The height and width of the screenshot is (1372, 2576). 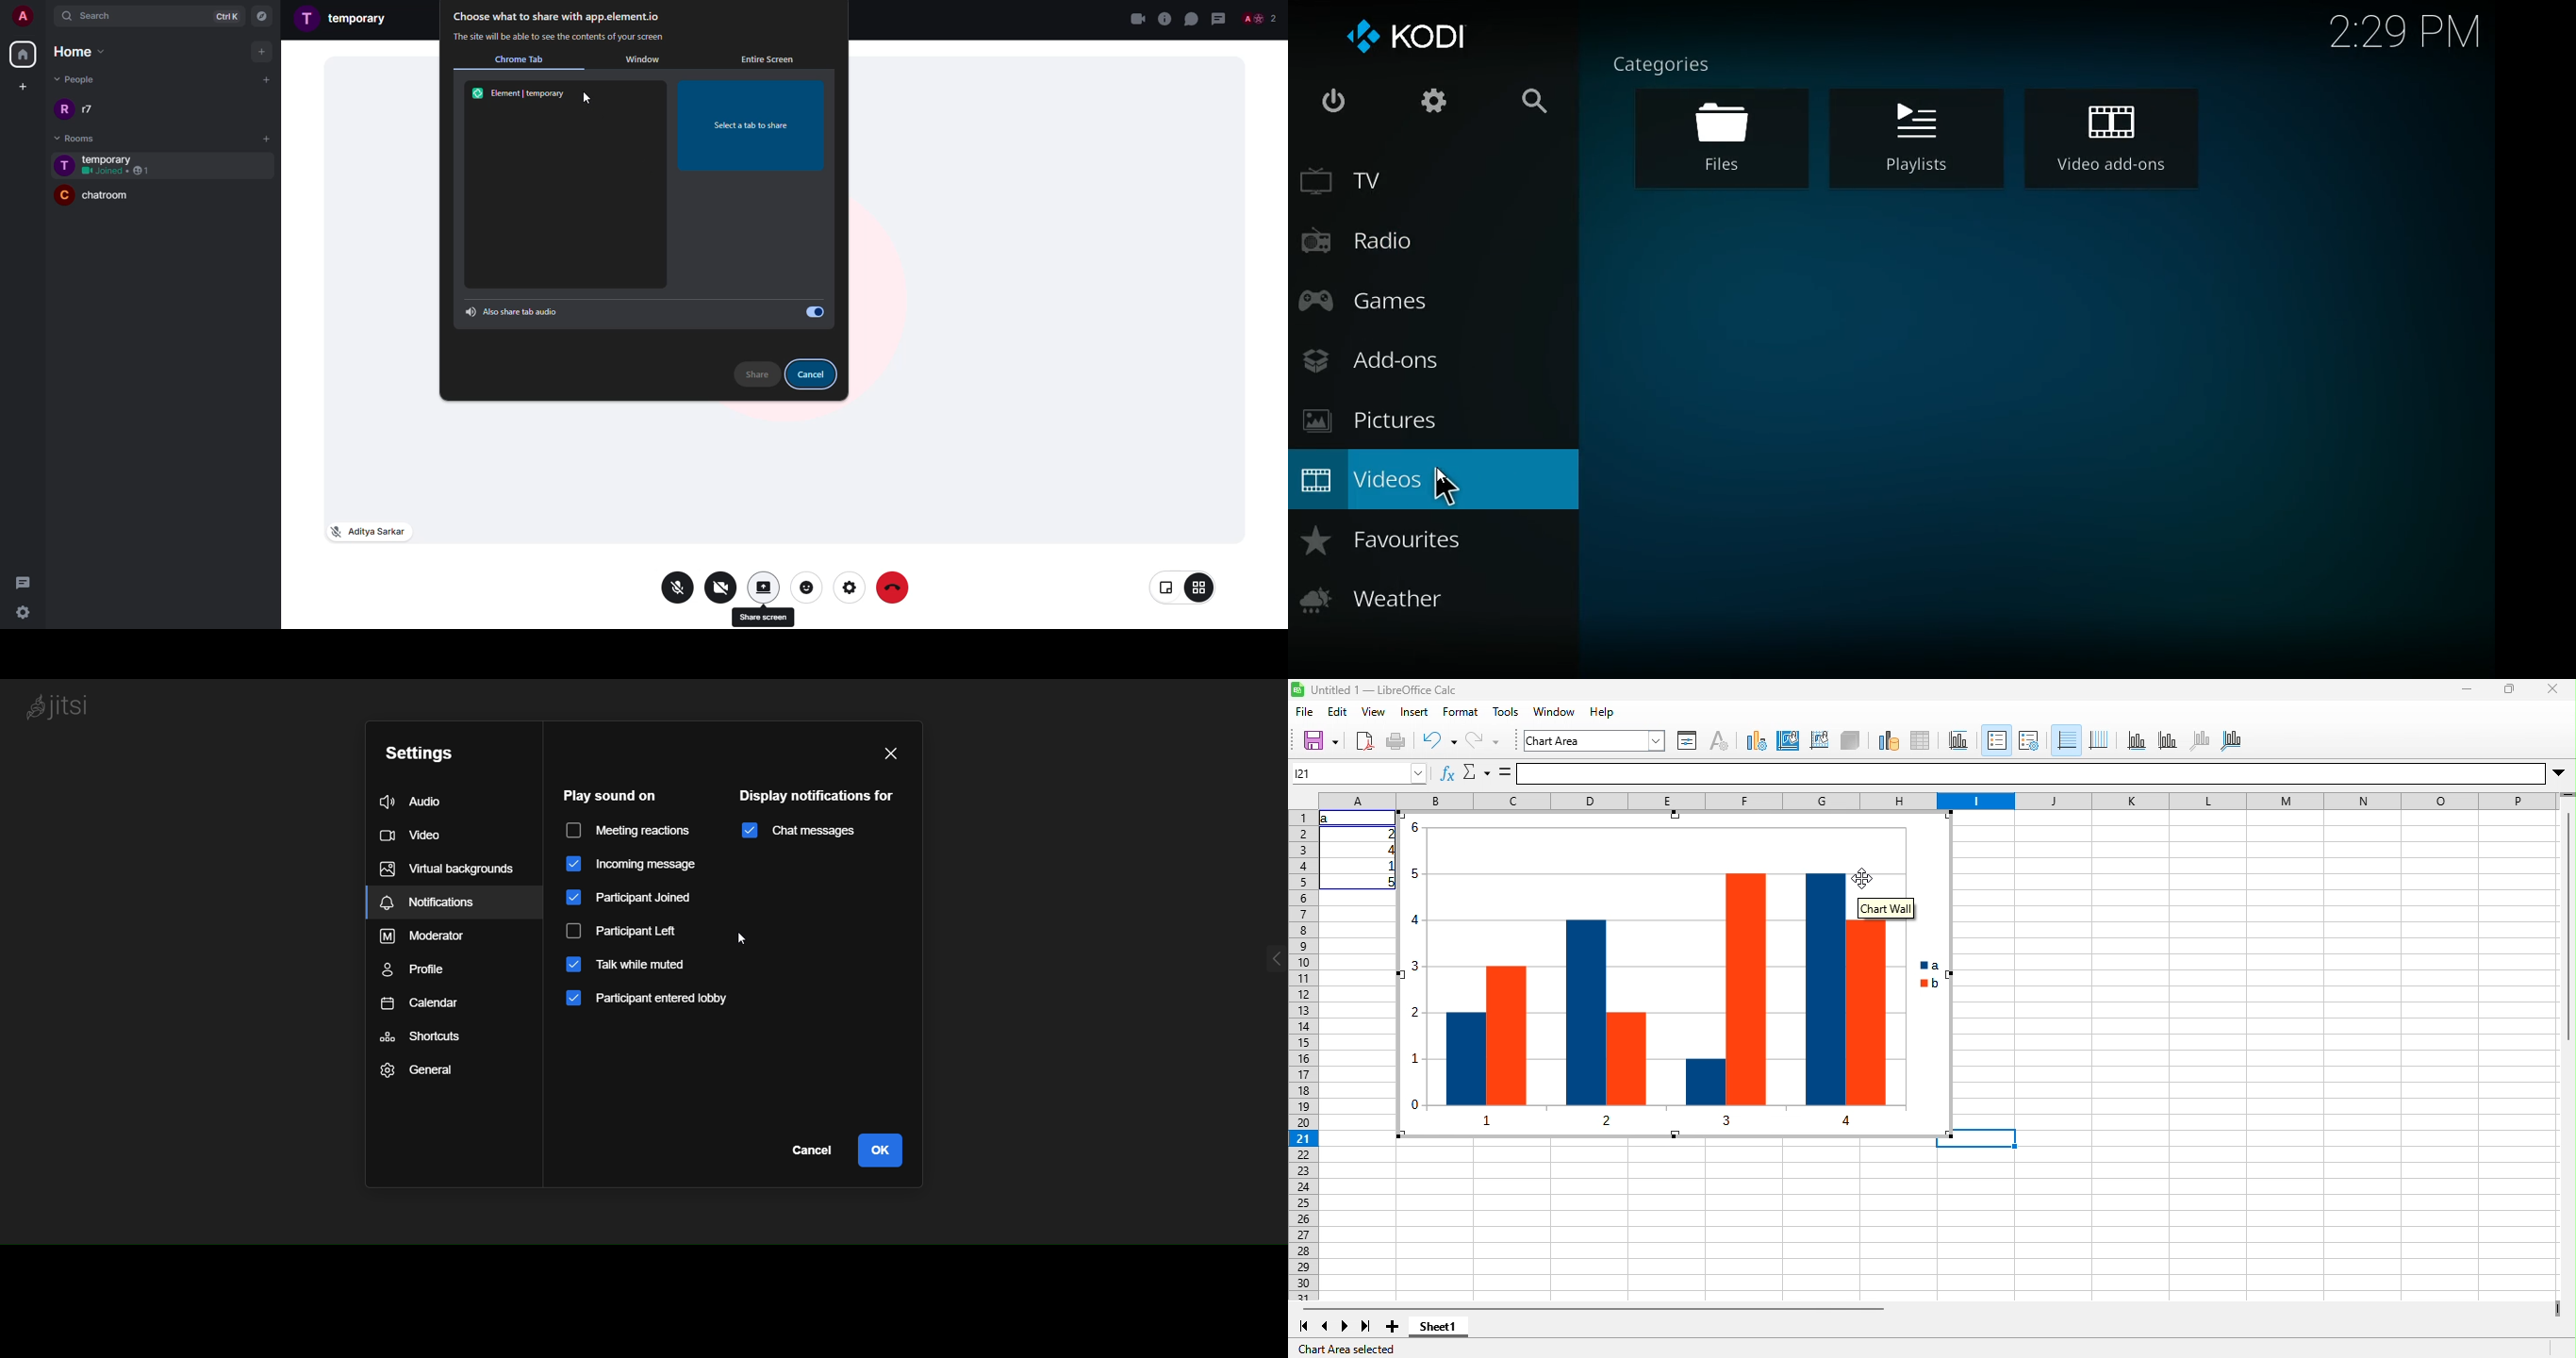 What do you see at coordinates (2510, 689) in the screenshot?
I see `maximize` at bounding box center [2510, 689].